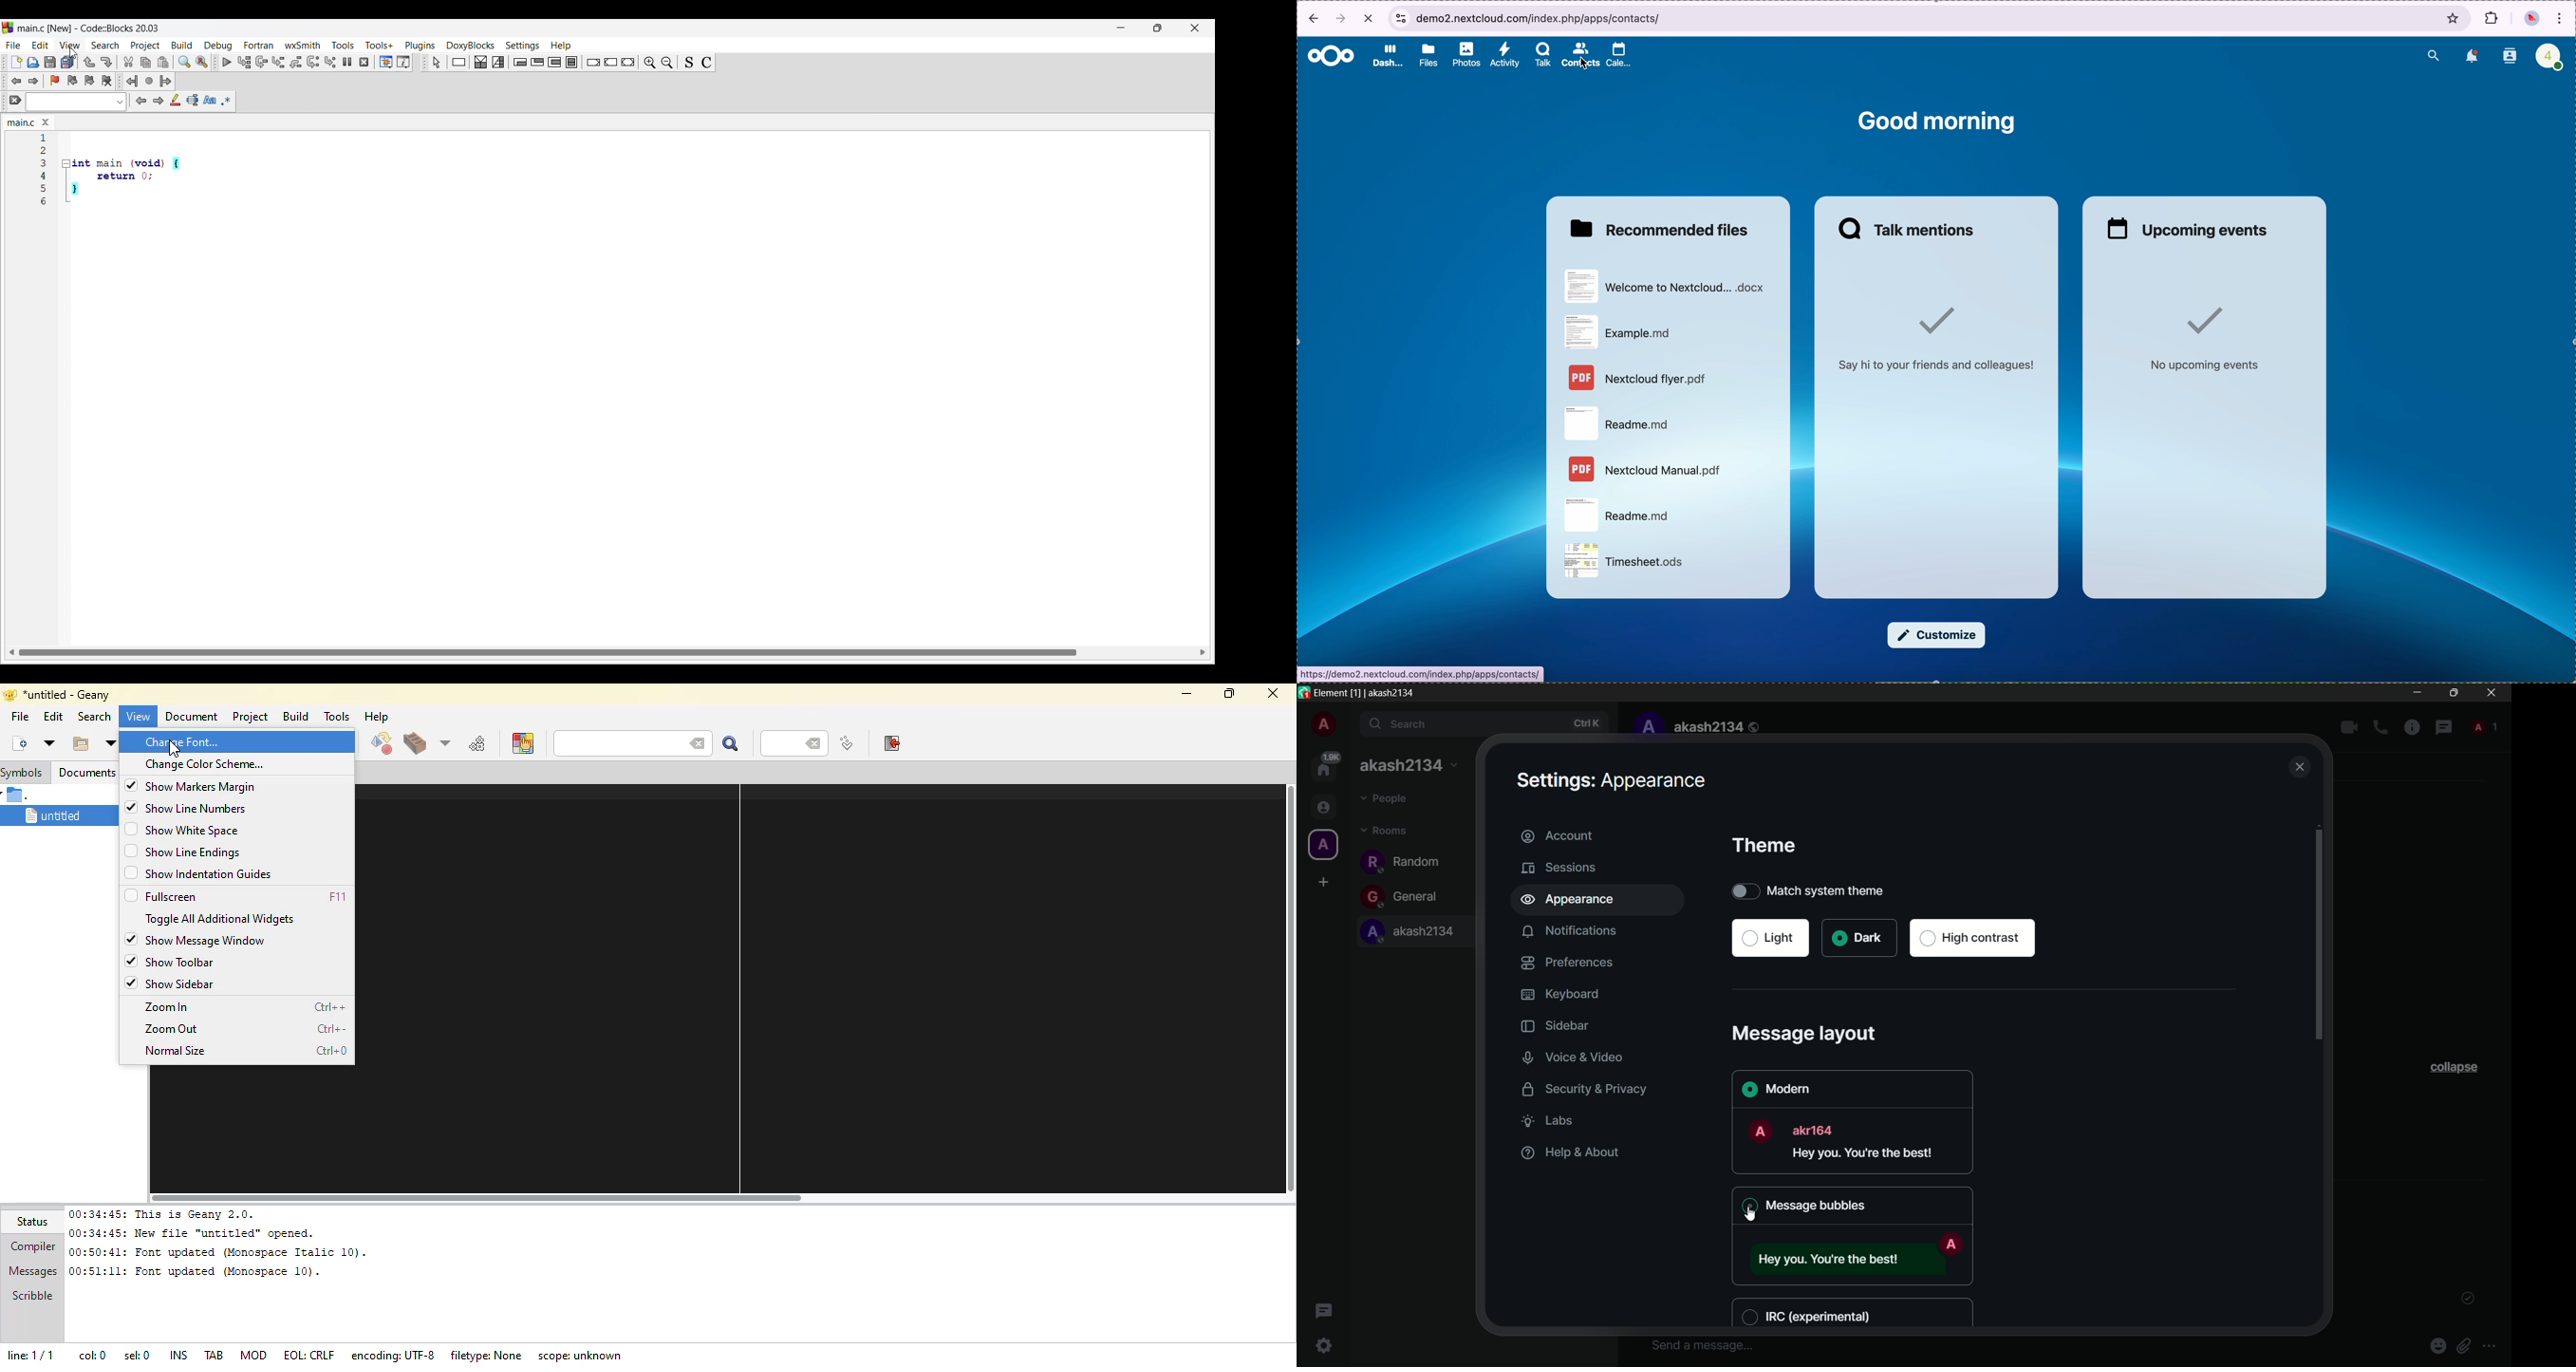  What do you see at coordinates (1951, 1244) in the screenshot?
I see `Profile icon` at bounding box center [1951, 1244].